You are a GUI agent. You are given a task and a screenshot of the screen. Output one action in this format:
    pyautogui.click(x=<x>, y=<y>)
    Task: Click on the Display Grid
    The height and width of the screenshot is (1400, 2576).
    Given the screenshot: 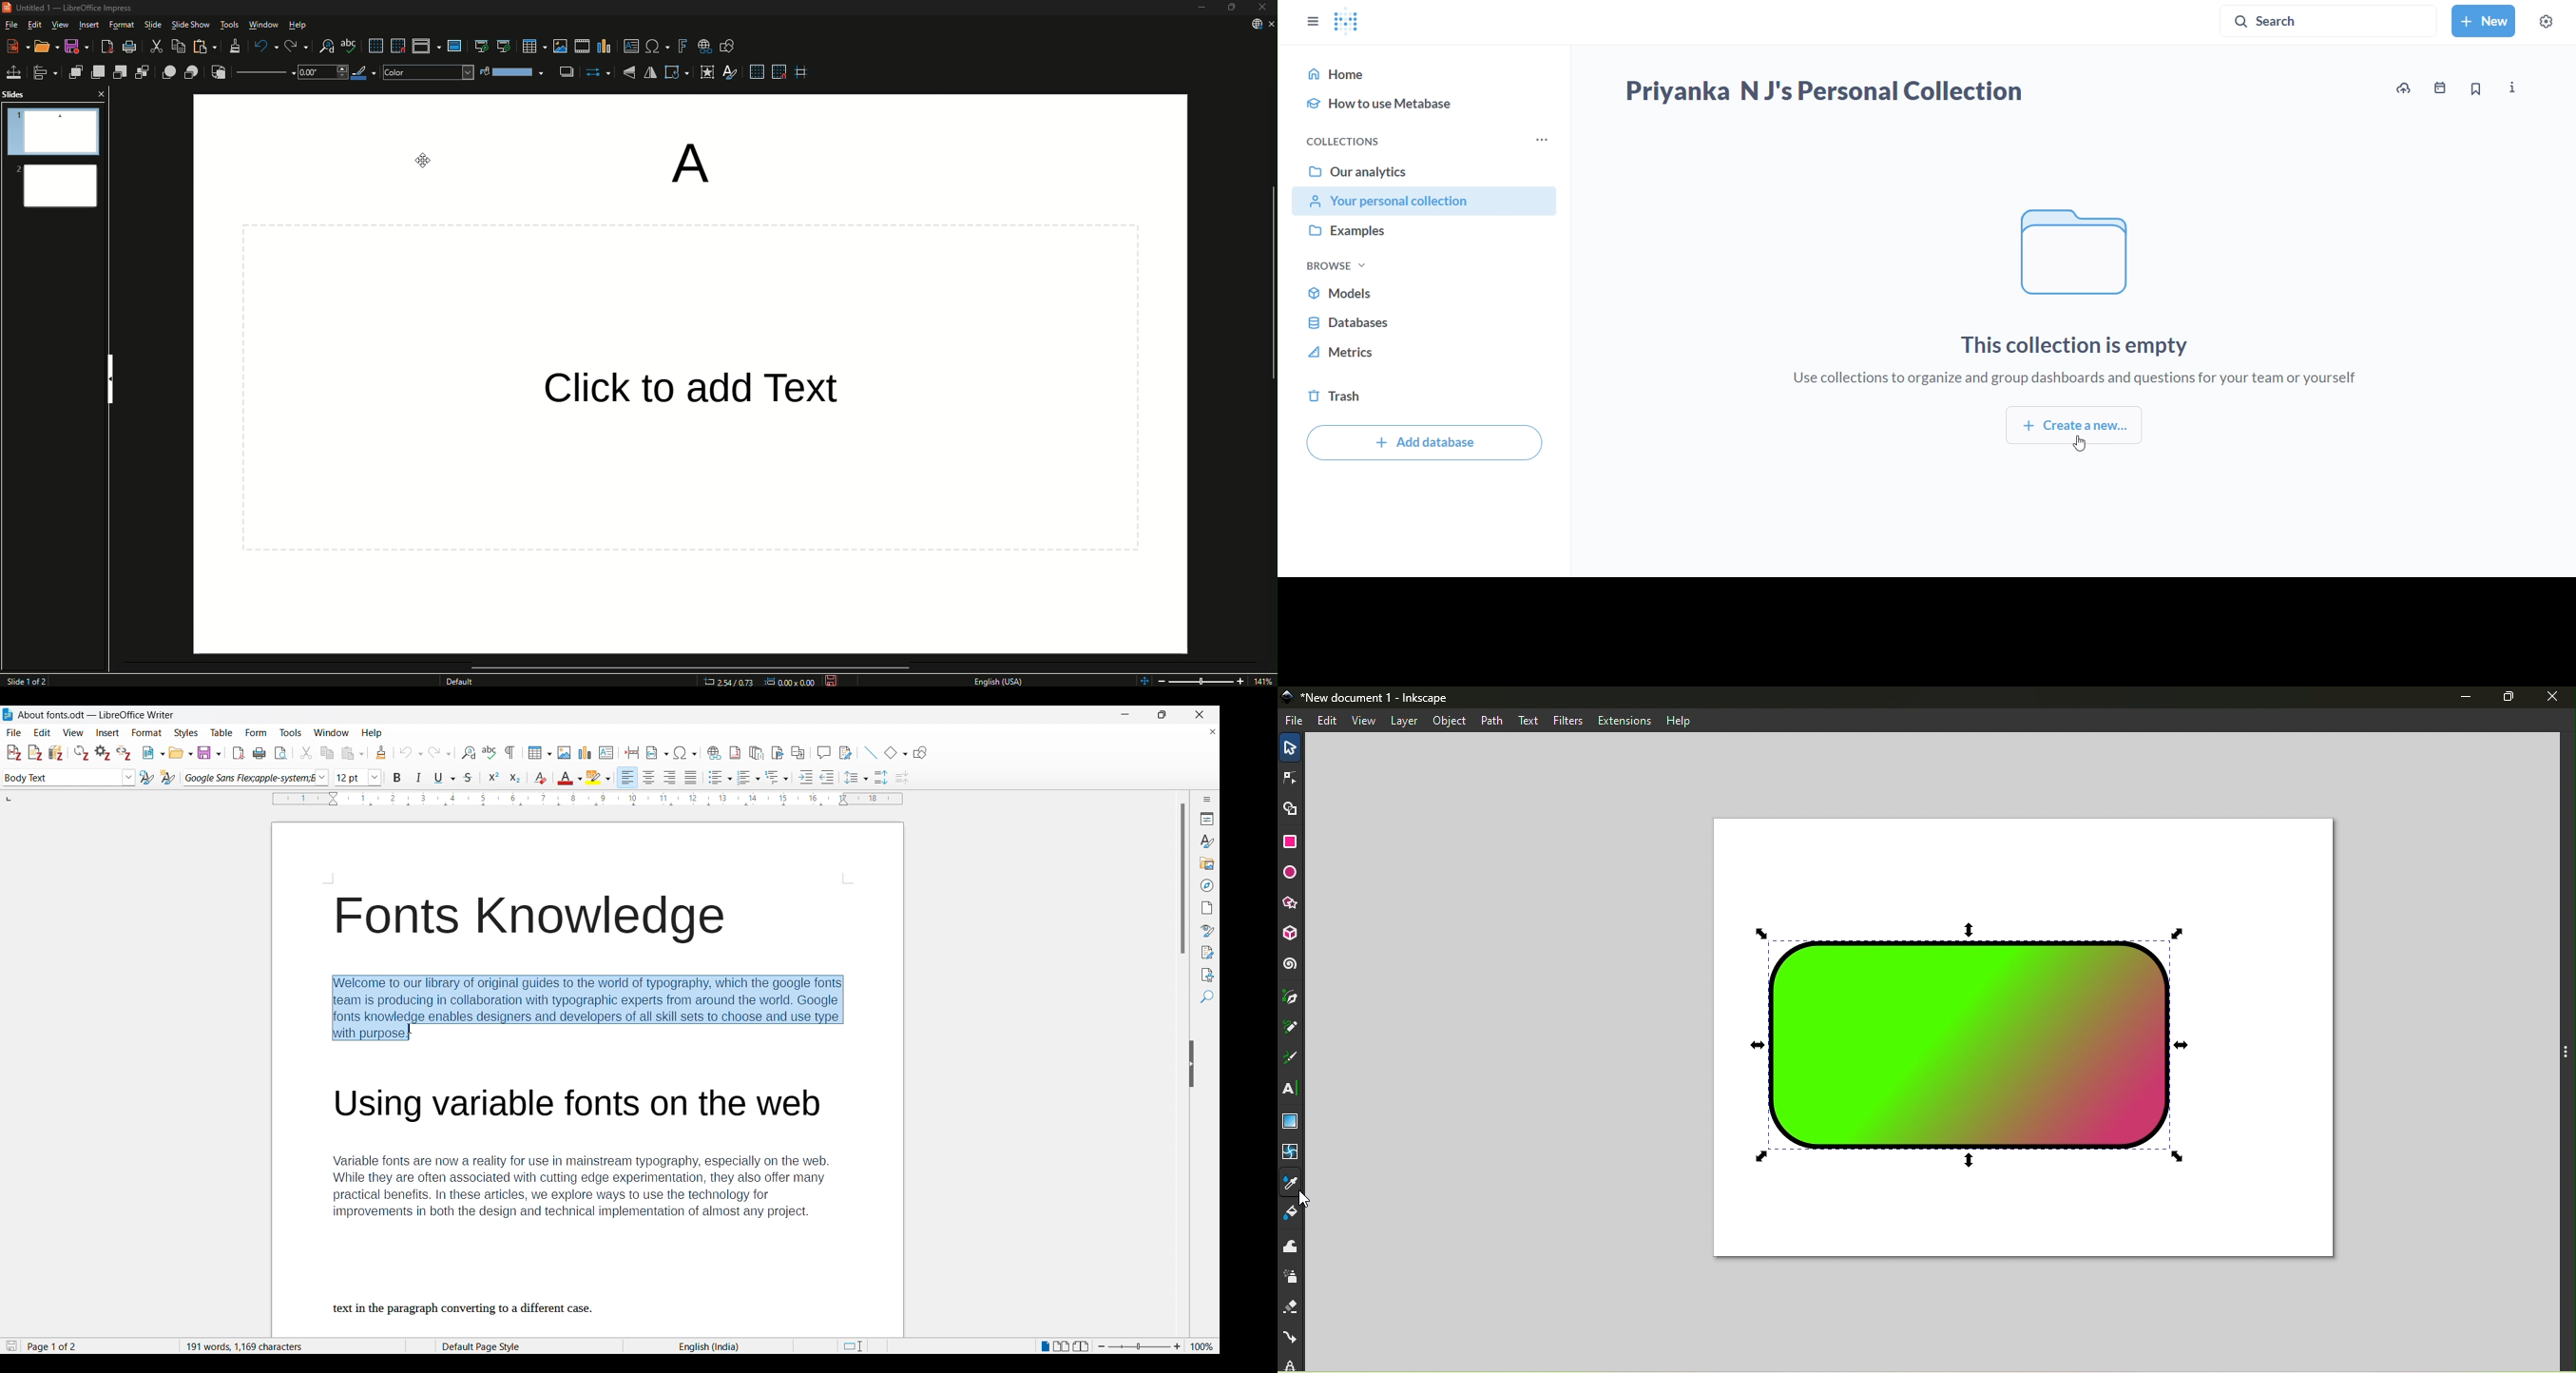 What is the action you would take?
    pyautogui.click(x=755, y=73)
    